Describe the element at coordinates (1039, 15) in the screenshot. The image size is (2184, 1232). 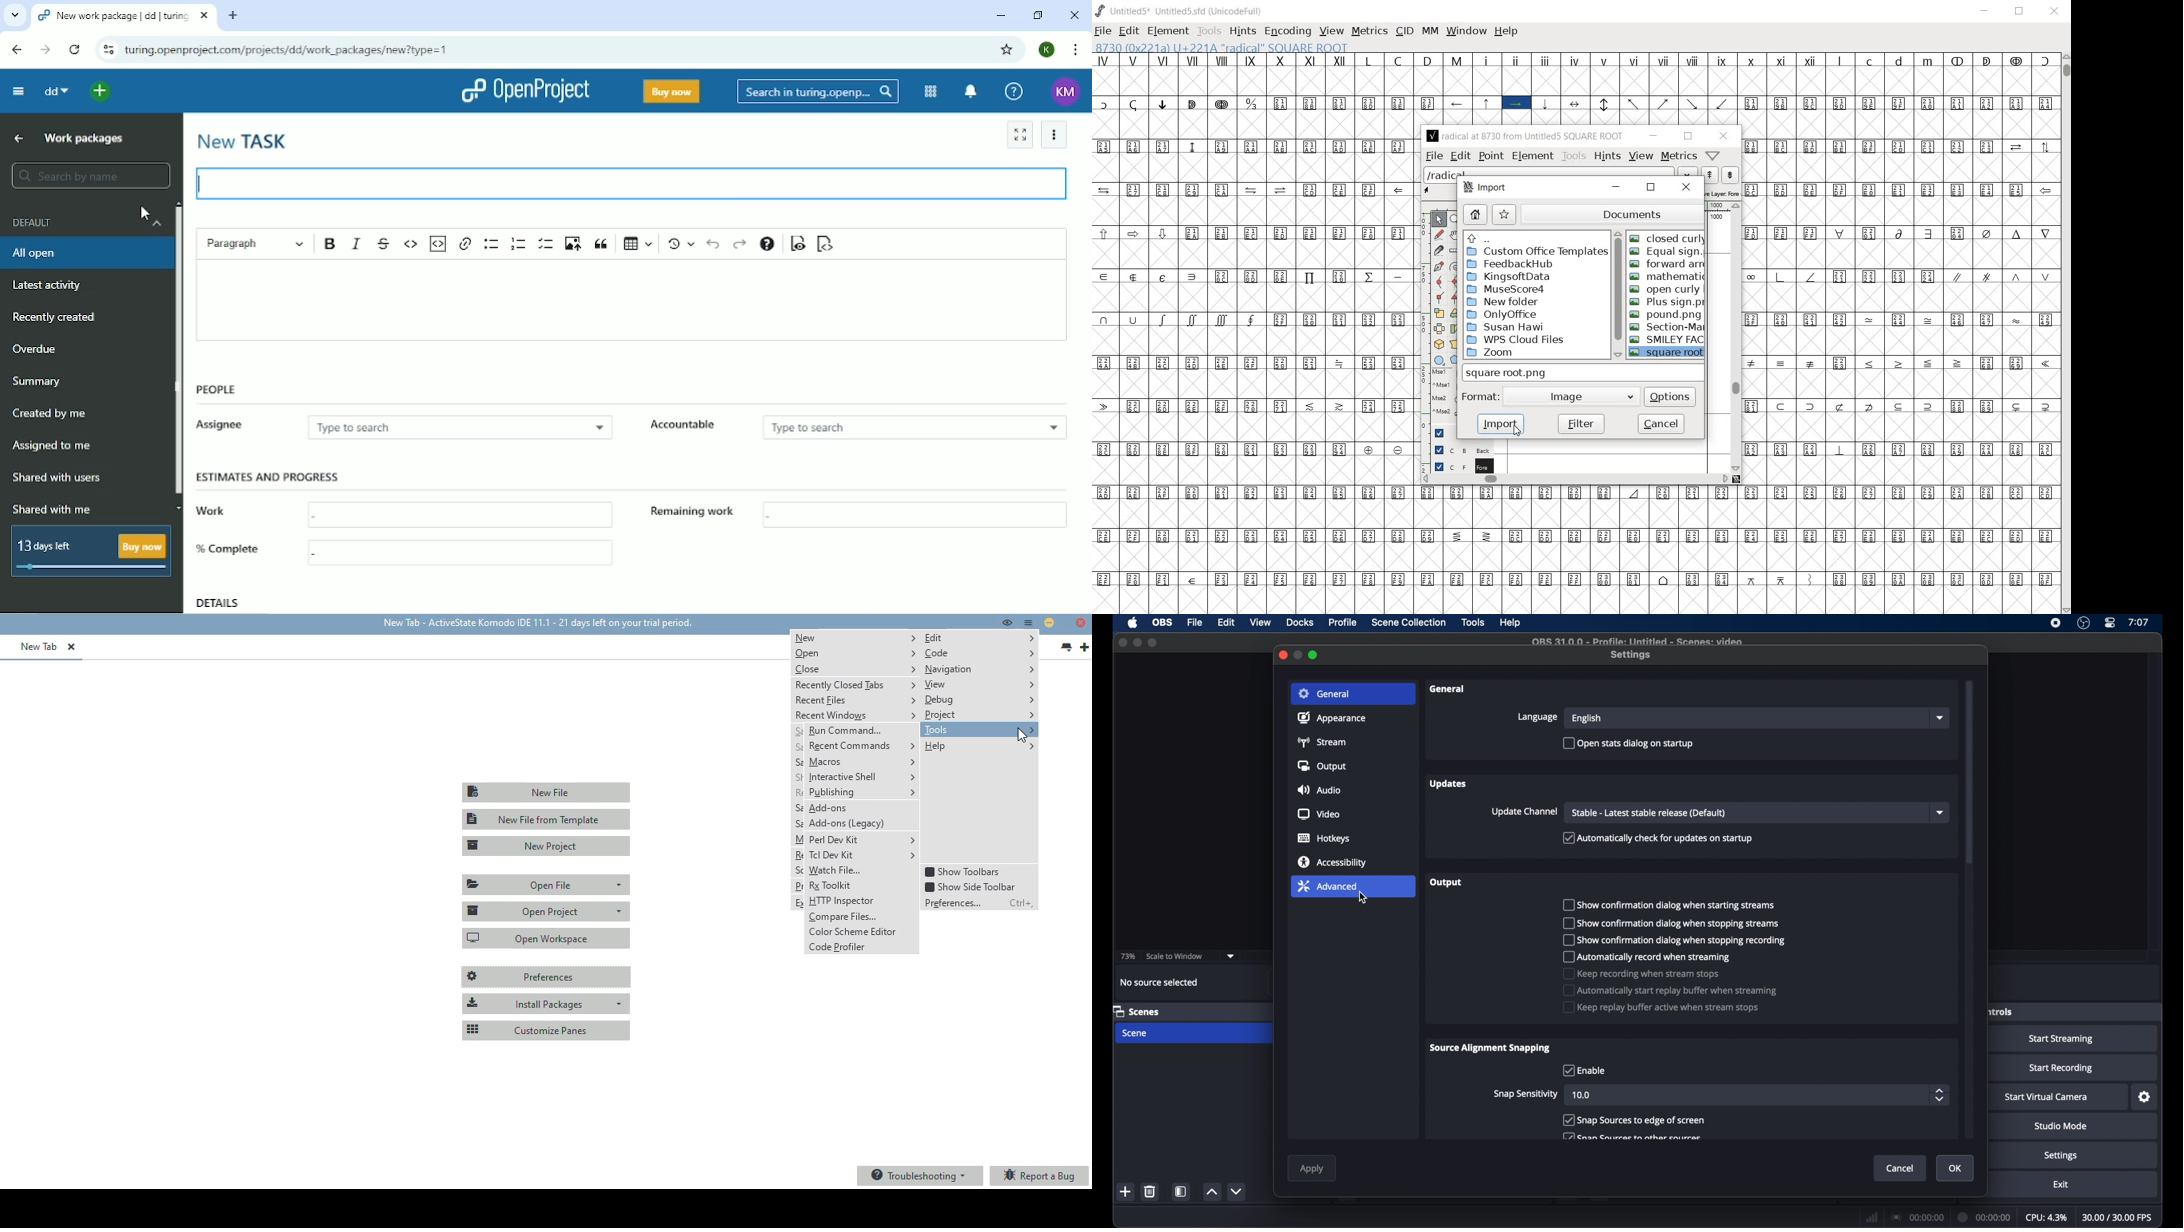
I see `Restore down` at that location.